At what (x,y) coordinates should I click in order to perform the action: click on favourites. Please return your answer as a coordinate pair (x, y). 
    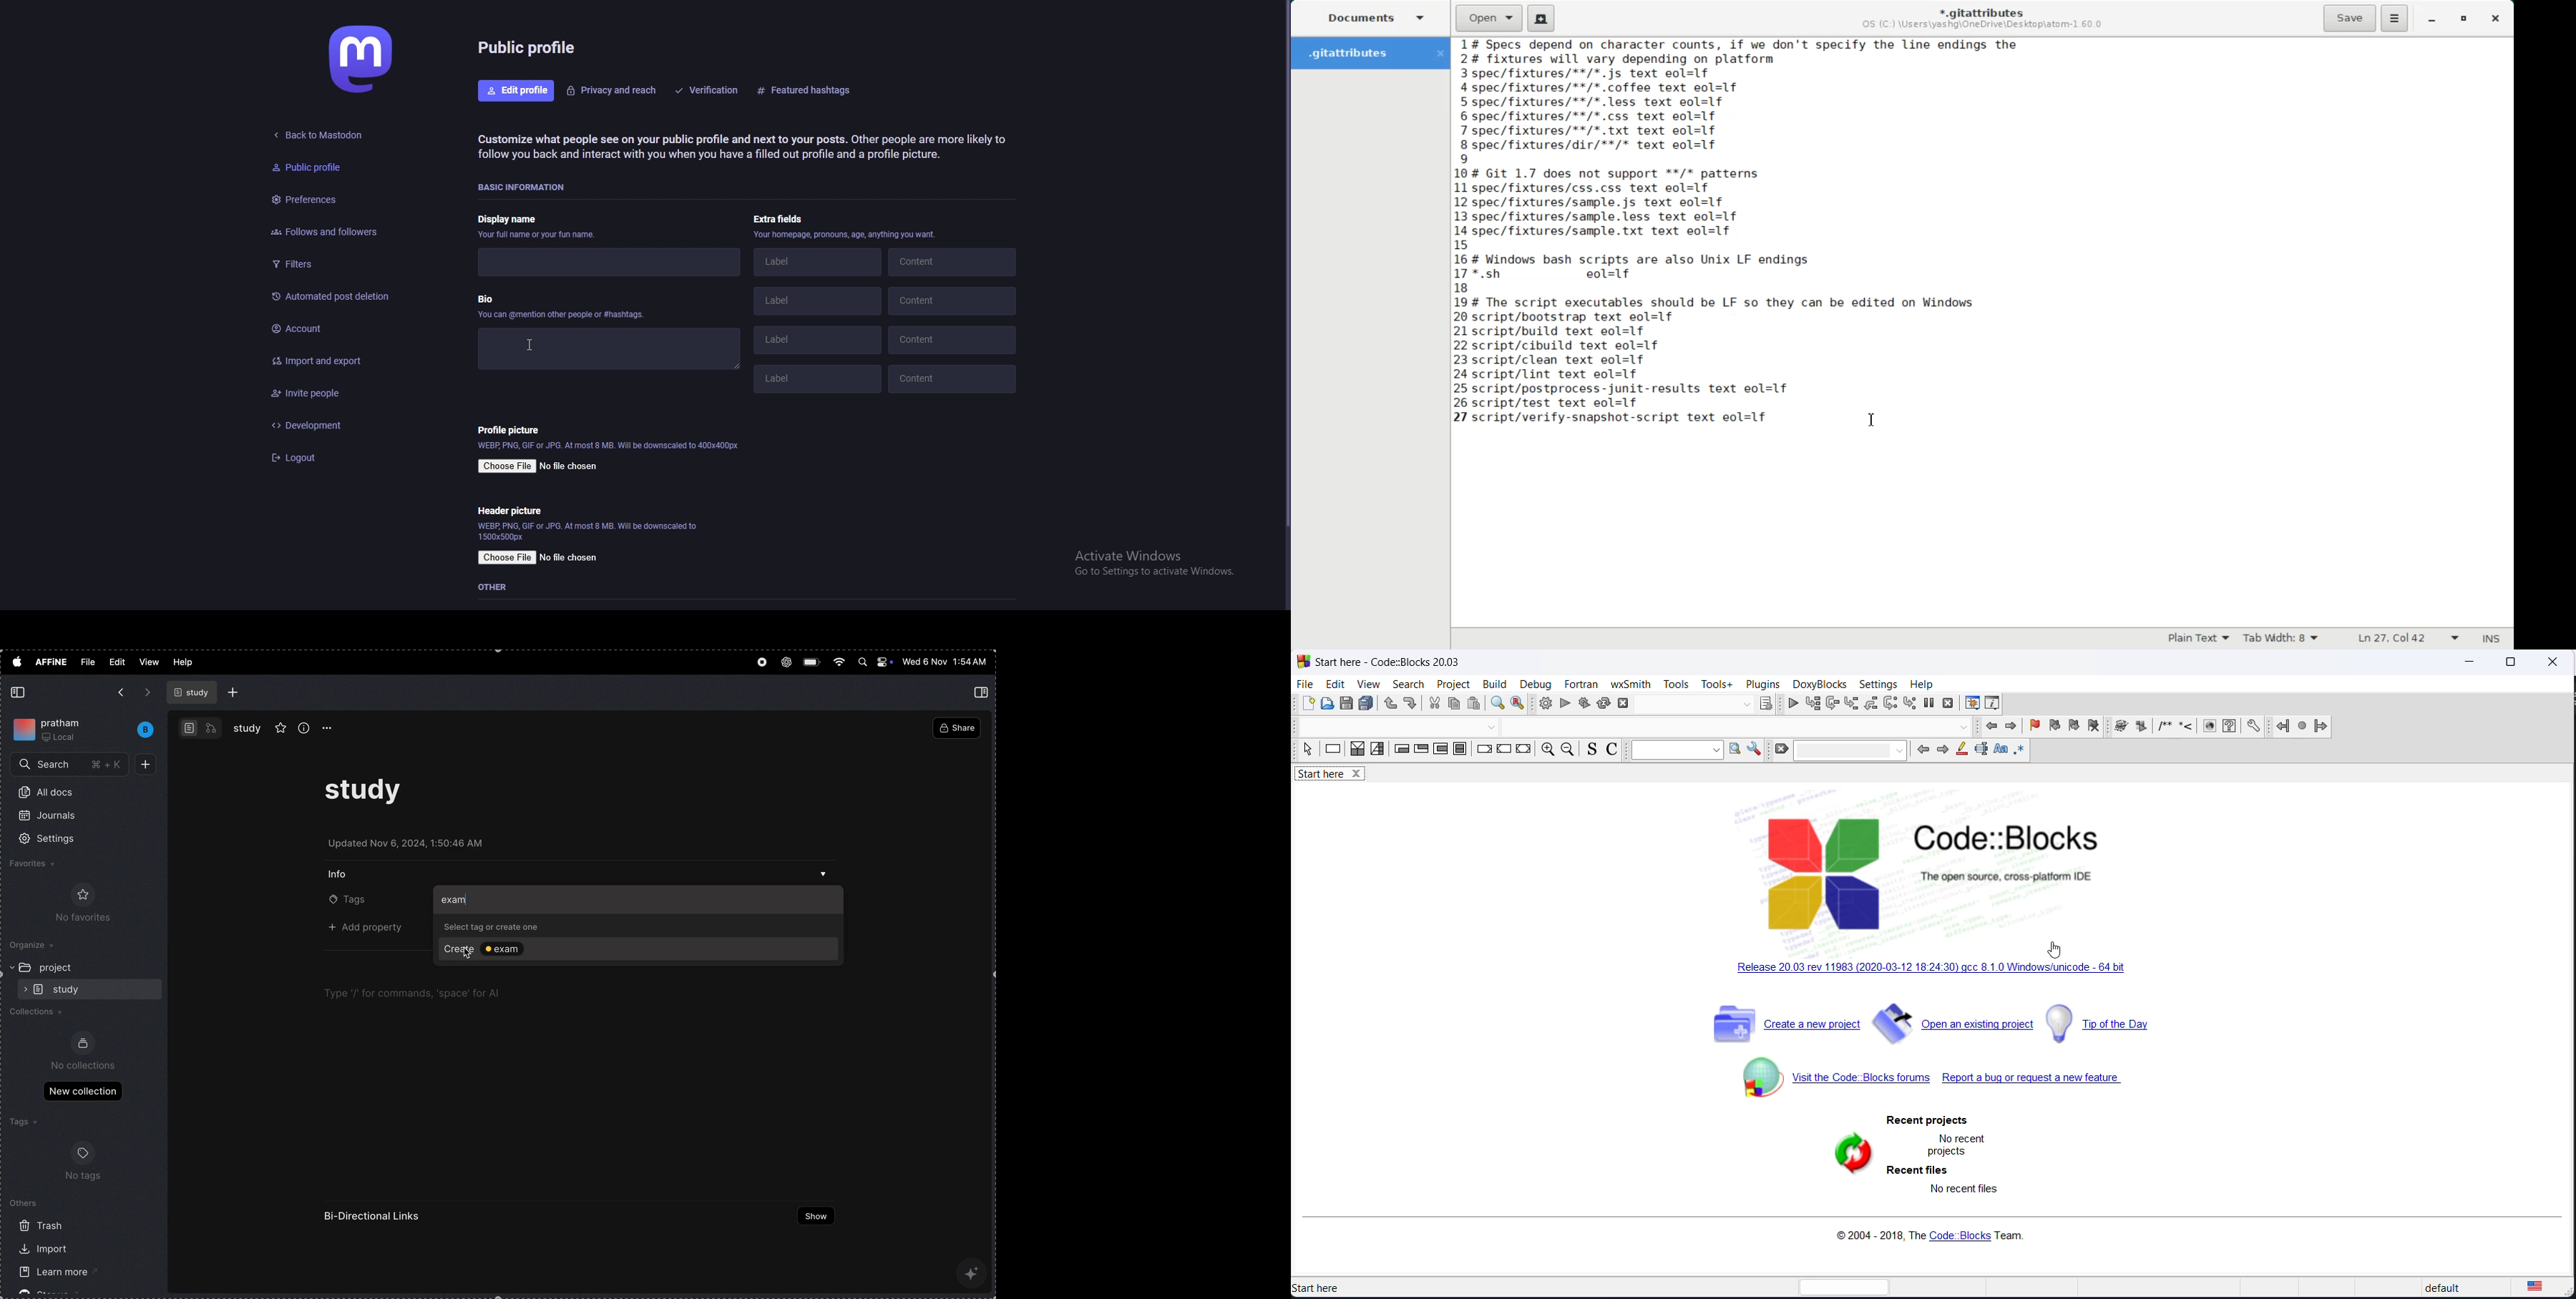
    Looking at the image, I should click on (281, 727).